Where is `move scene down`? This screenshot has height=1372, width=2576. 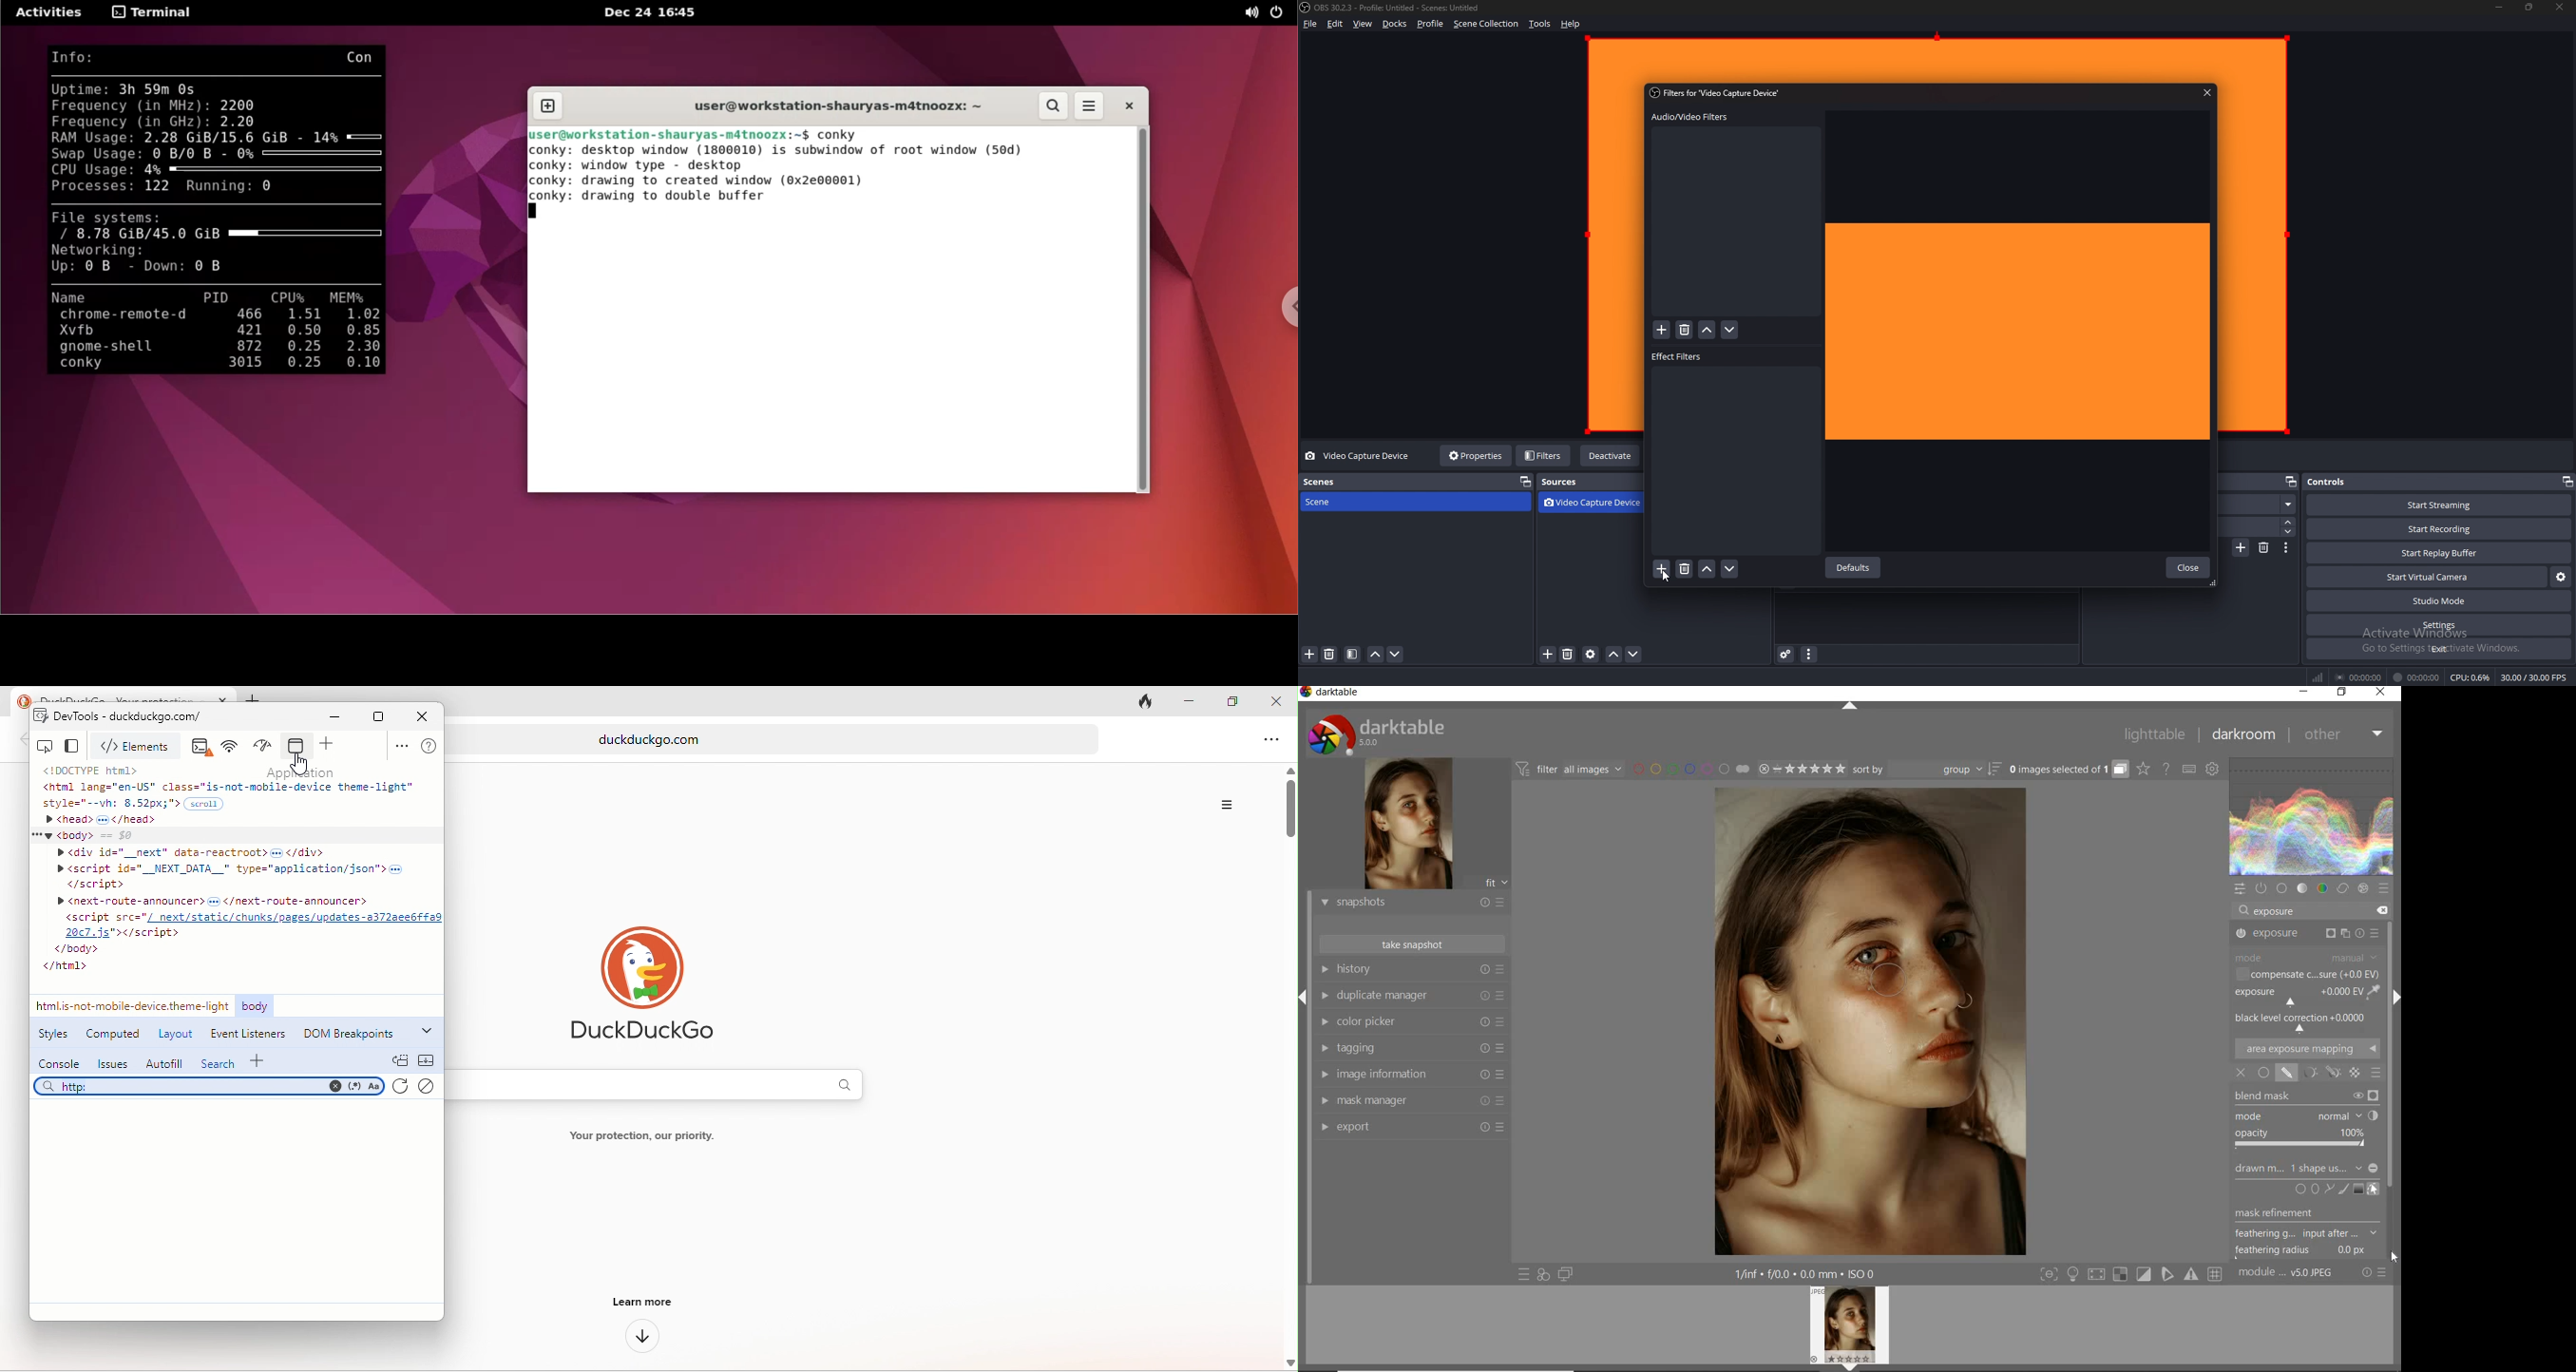
move scene down is located at coordinates (1395, 655).